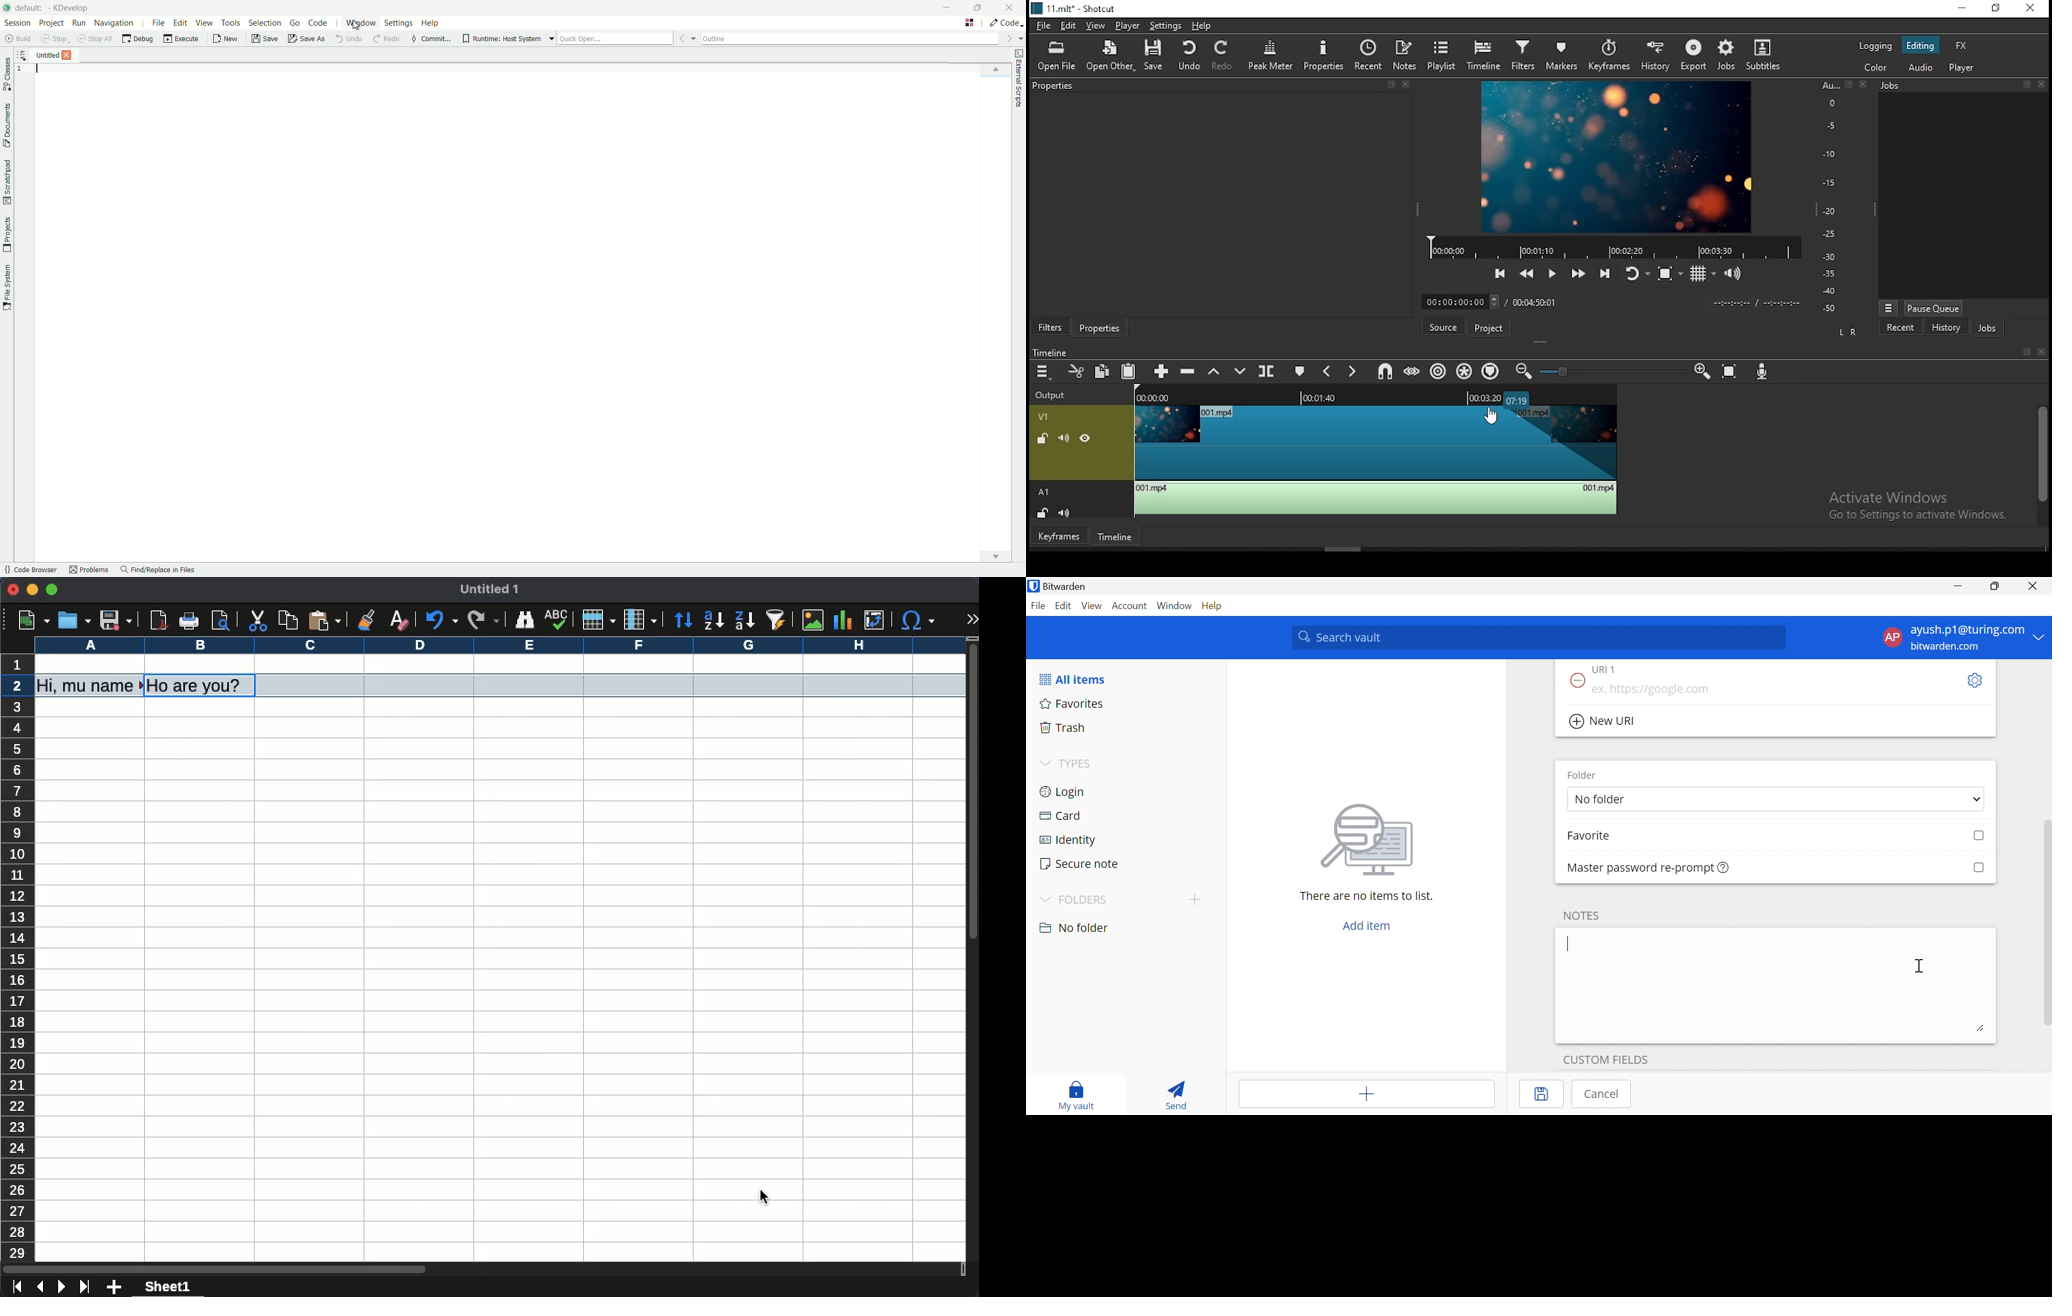 Image resolution: width=2072 pixels, height=1316 pixels. I want to click on close window, so click(2029, 9).